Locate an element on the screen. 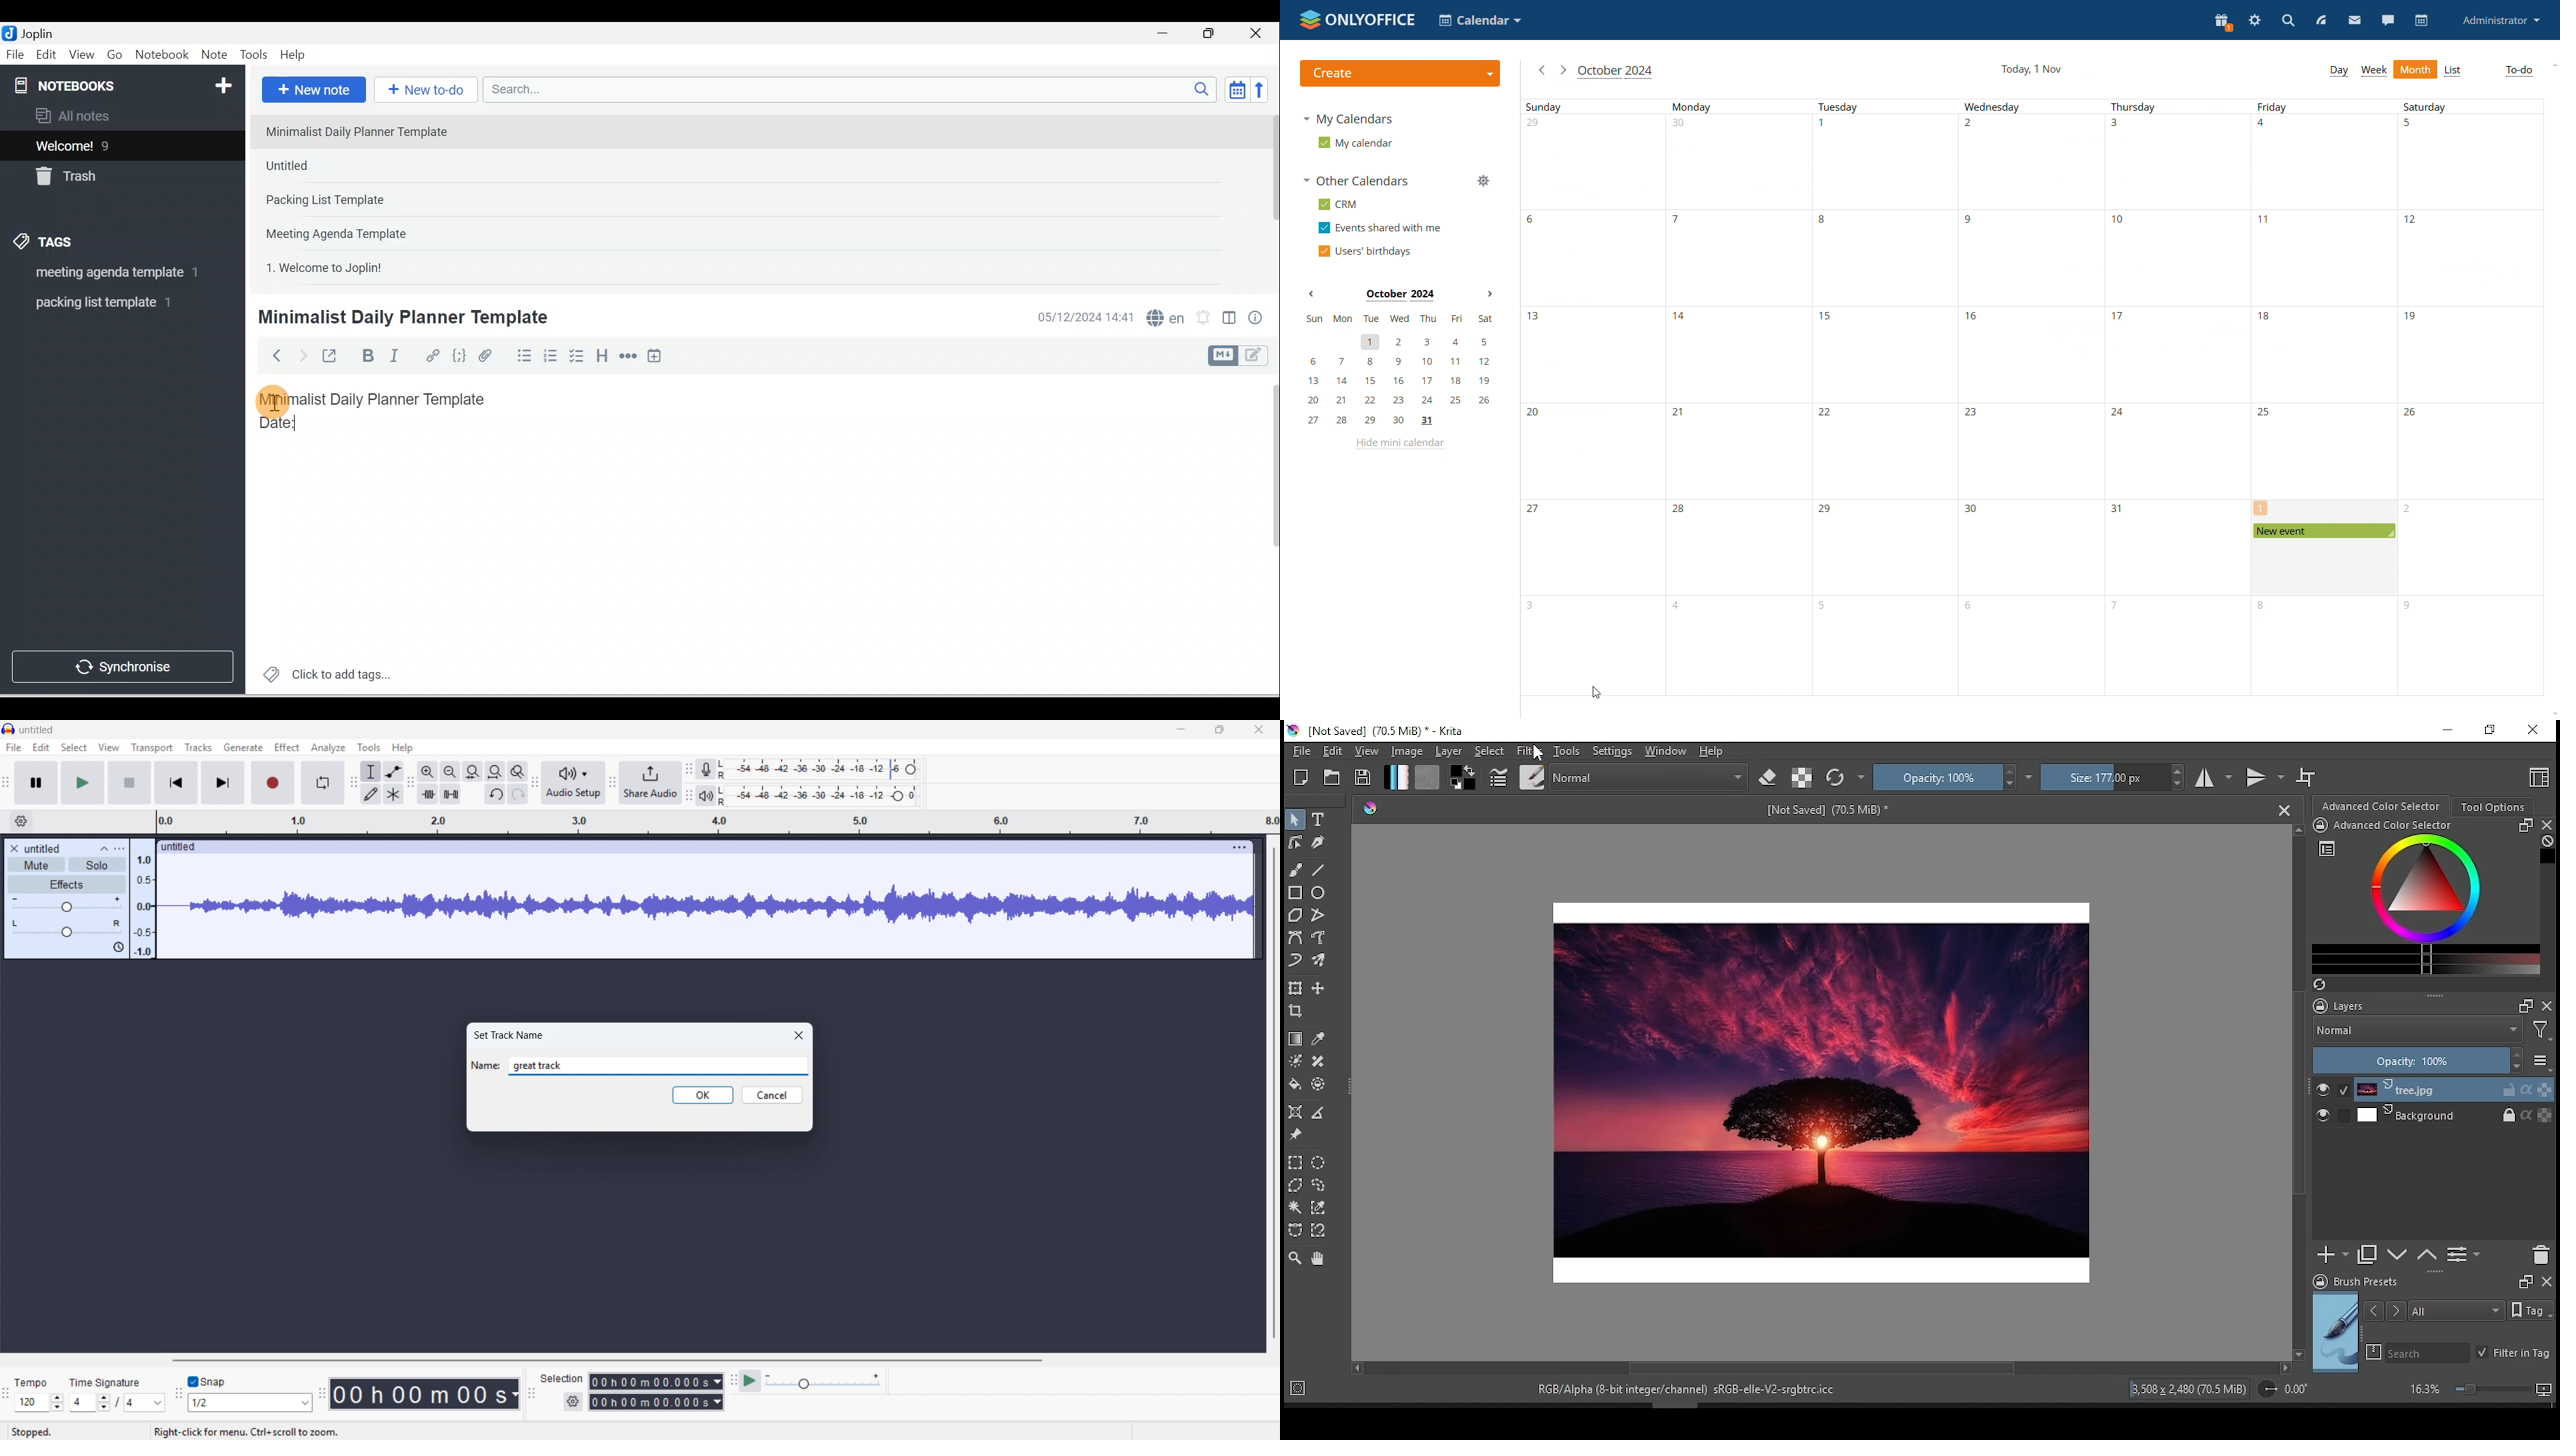  Cursor is located at coordinates (1538, 754).